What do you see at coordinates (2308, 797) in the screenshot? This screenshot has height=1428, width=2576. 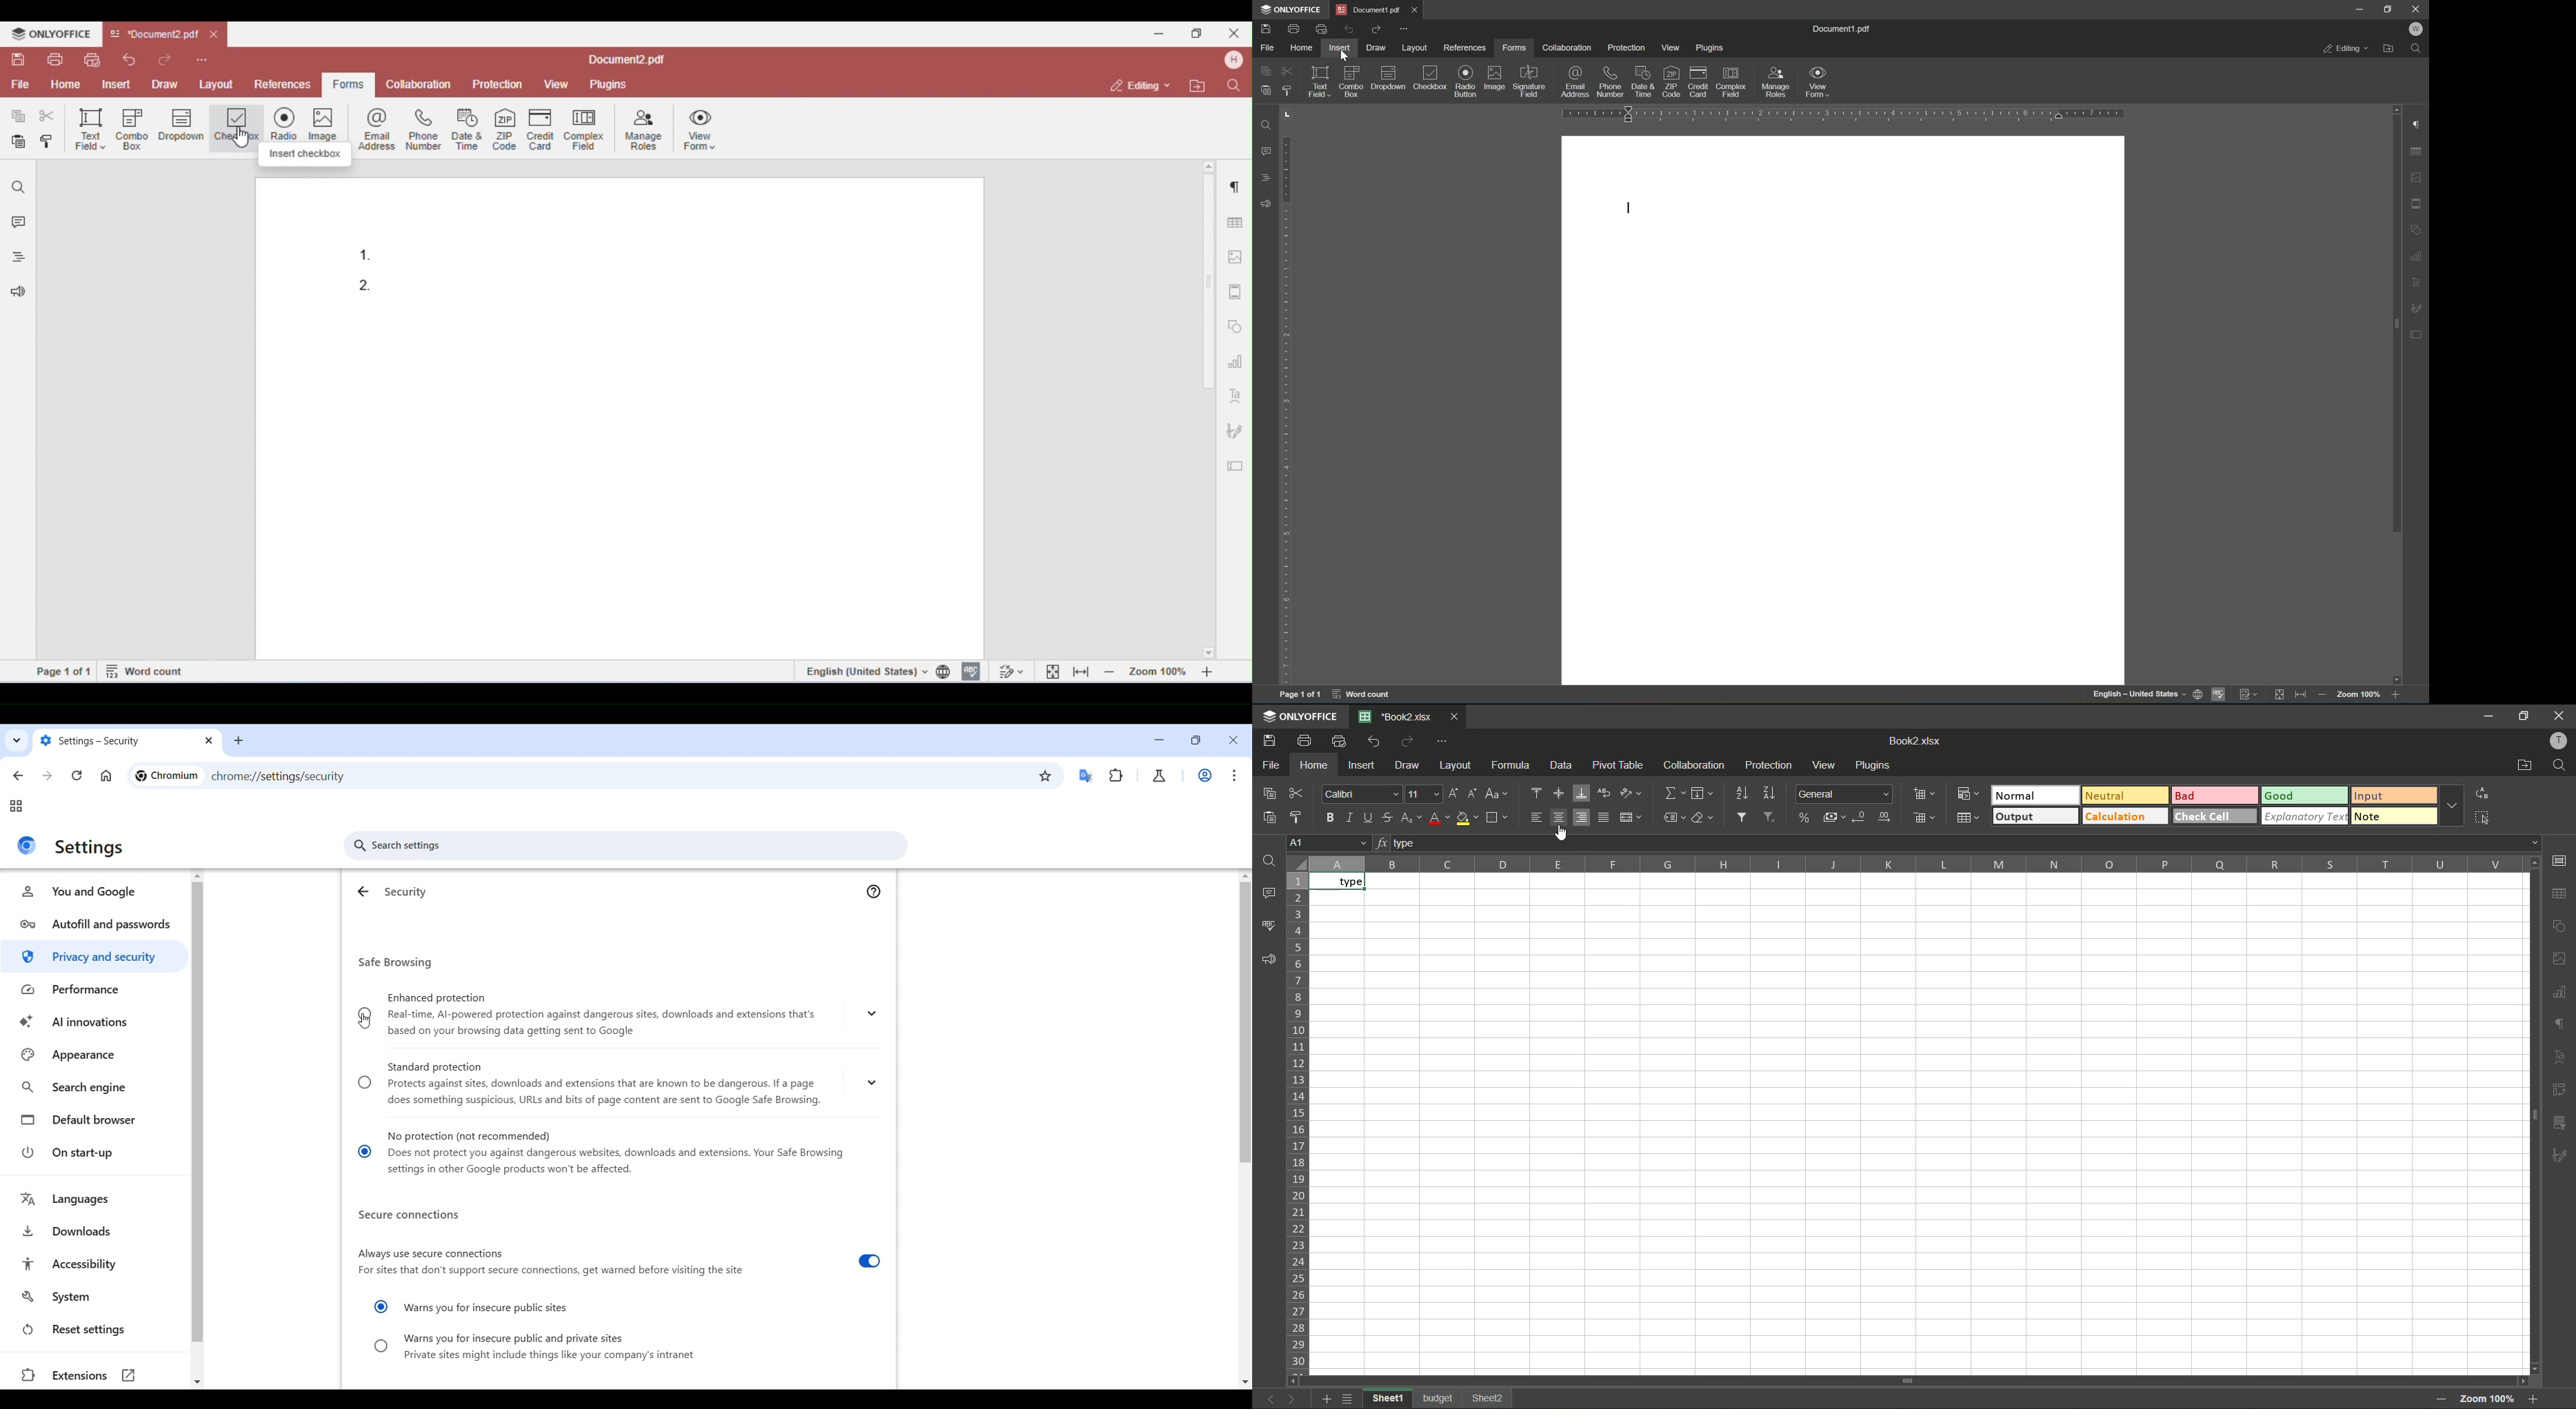 I see `good` at bounding box center [2308, 797].